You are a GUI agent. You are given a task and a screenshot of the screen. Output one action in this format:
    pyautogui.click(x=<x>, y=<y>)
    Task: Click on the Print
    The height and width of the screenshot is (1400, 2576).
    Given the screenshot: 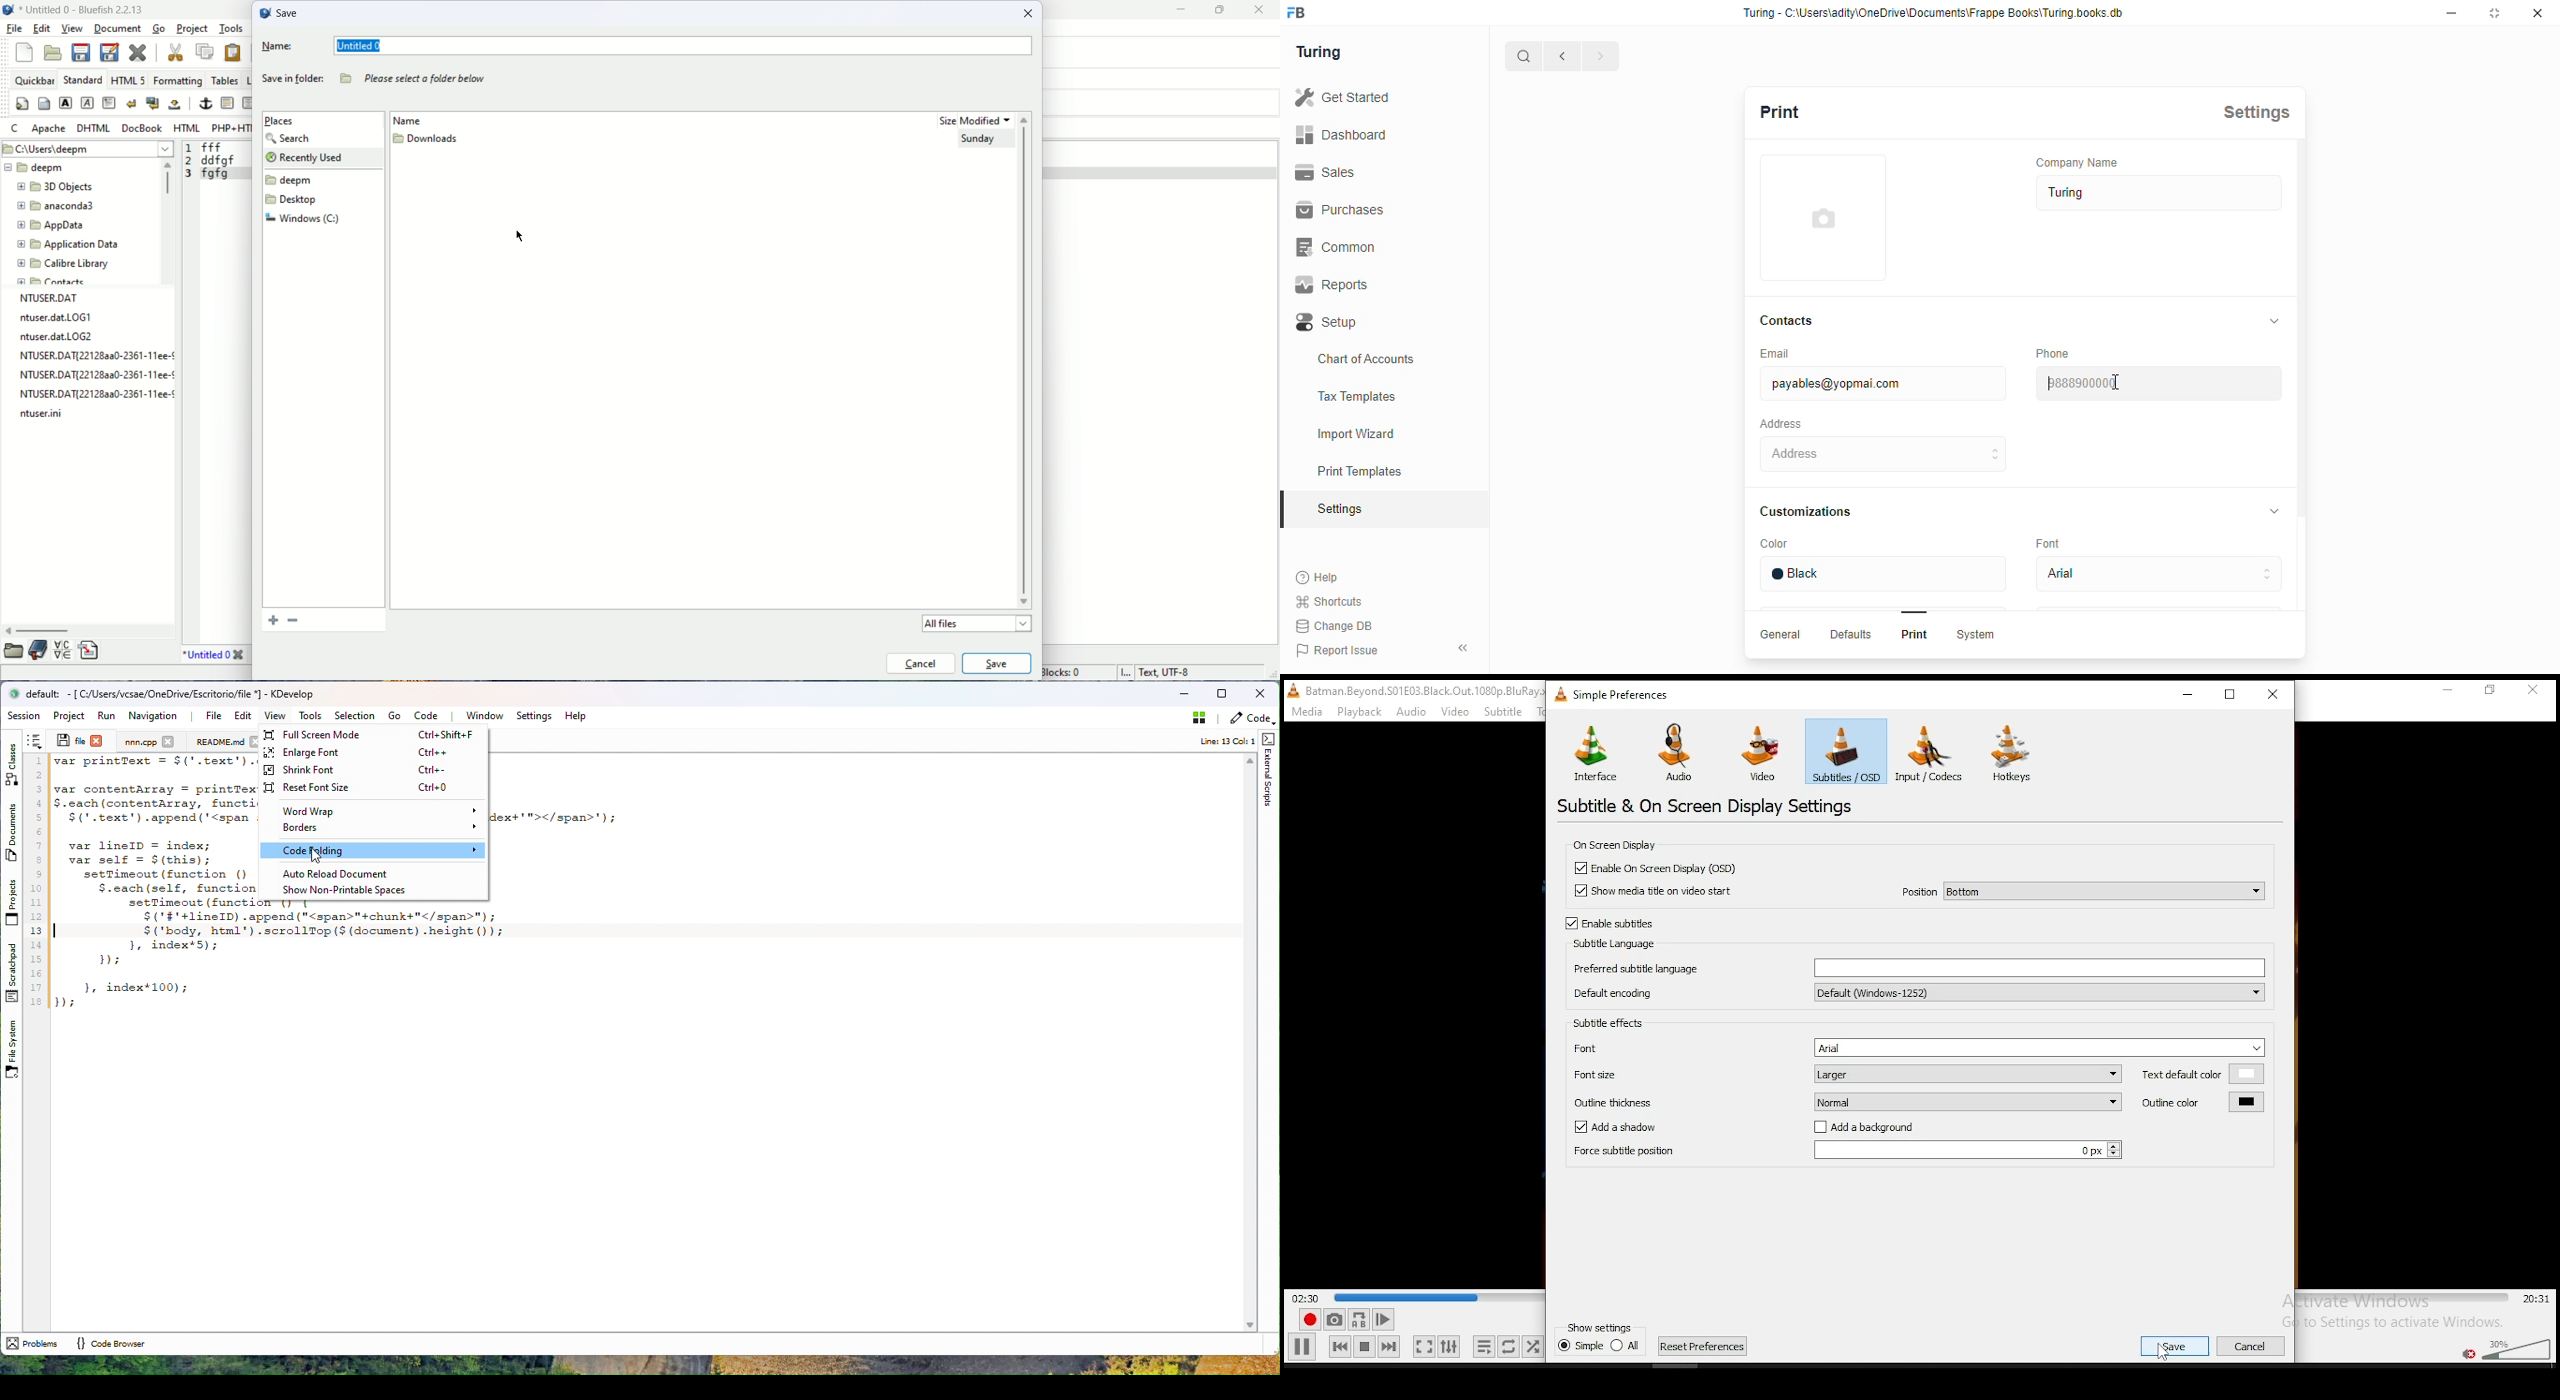 What is the action you would take?
    pyautogui.click(x=1913, y=635)
    